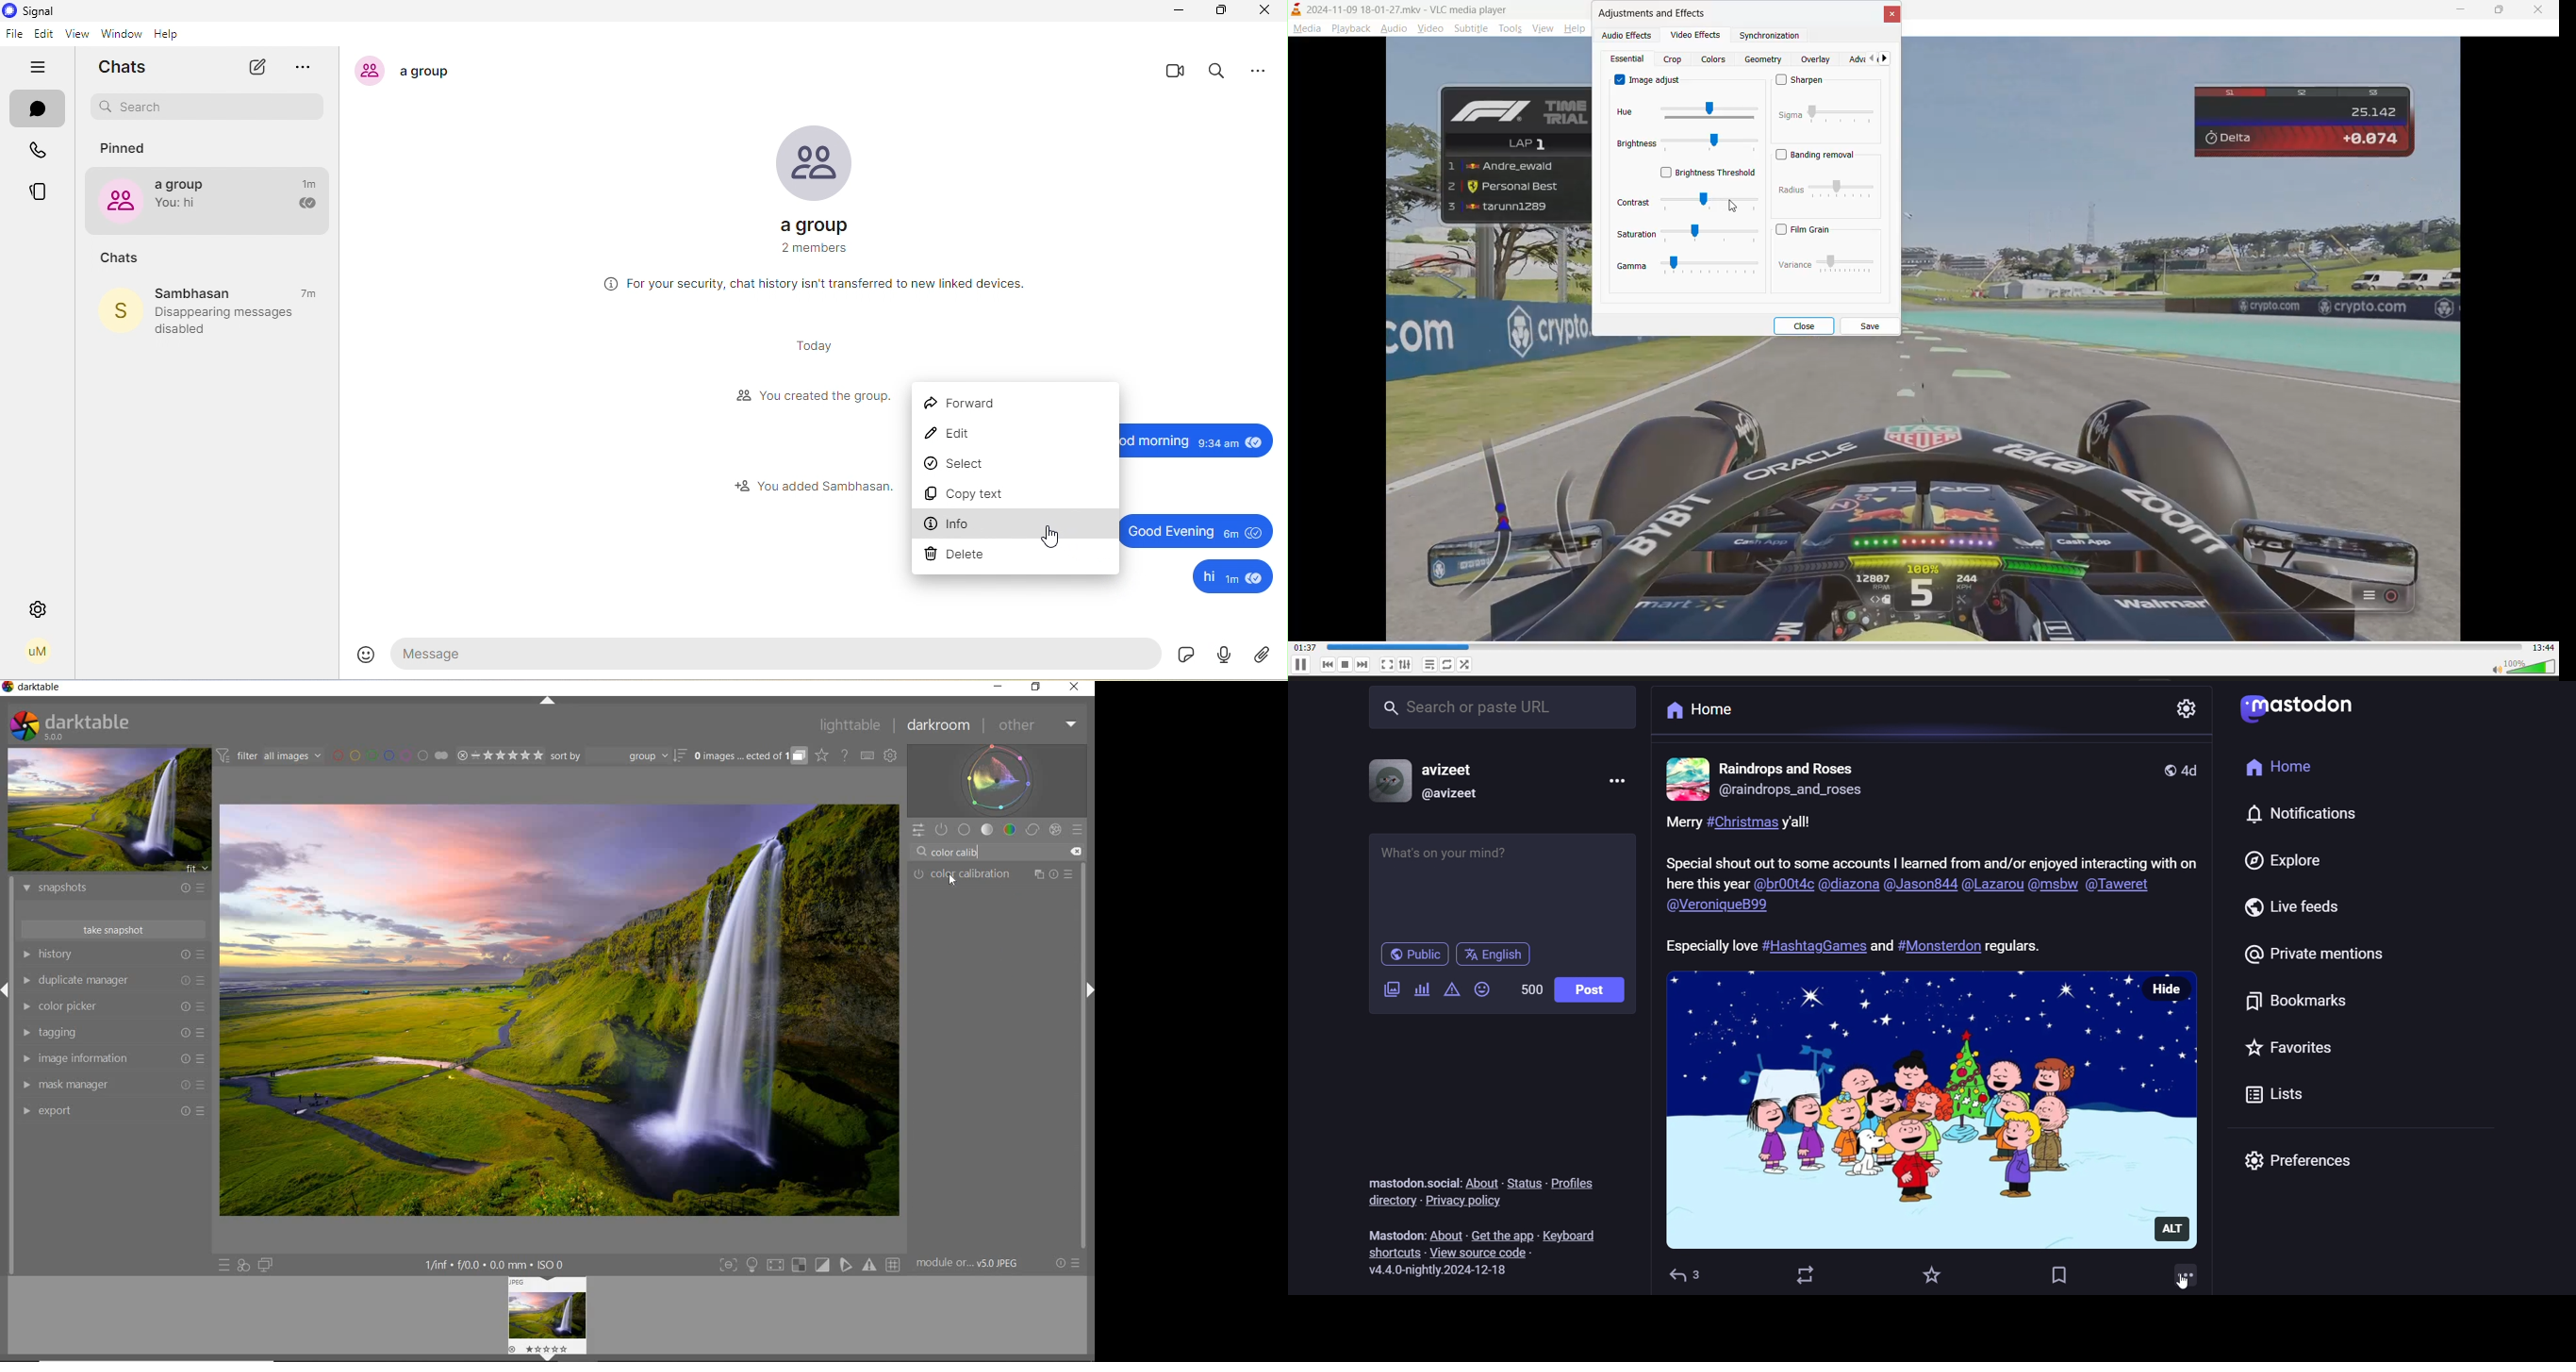 The height and width of the screenshot is (1372, 2576). Describe the element at coordinates (1448, 795) in the screenshot. I see `@username` at that location.